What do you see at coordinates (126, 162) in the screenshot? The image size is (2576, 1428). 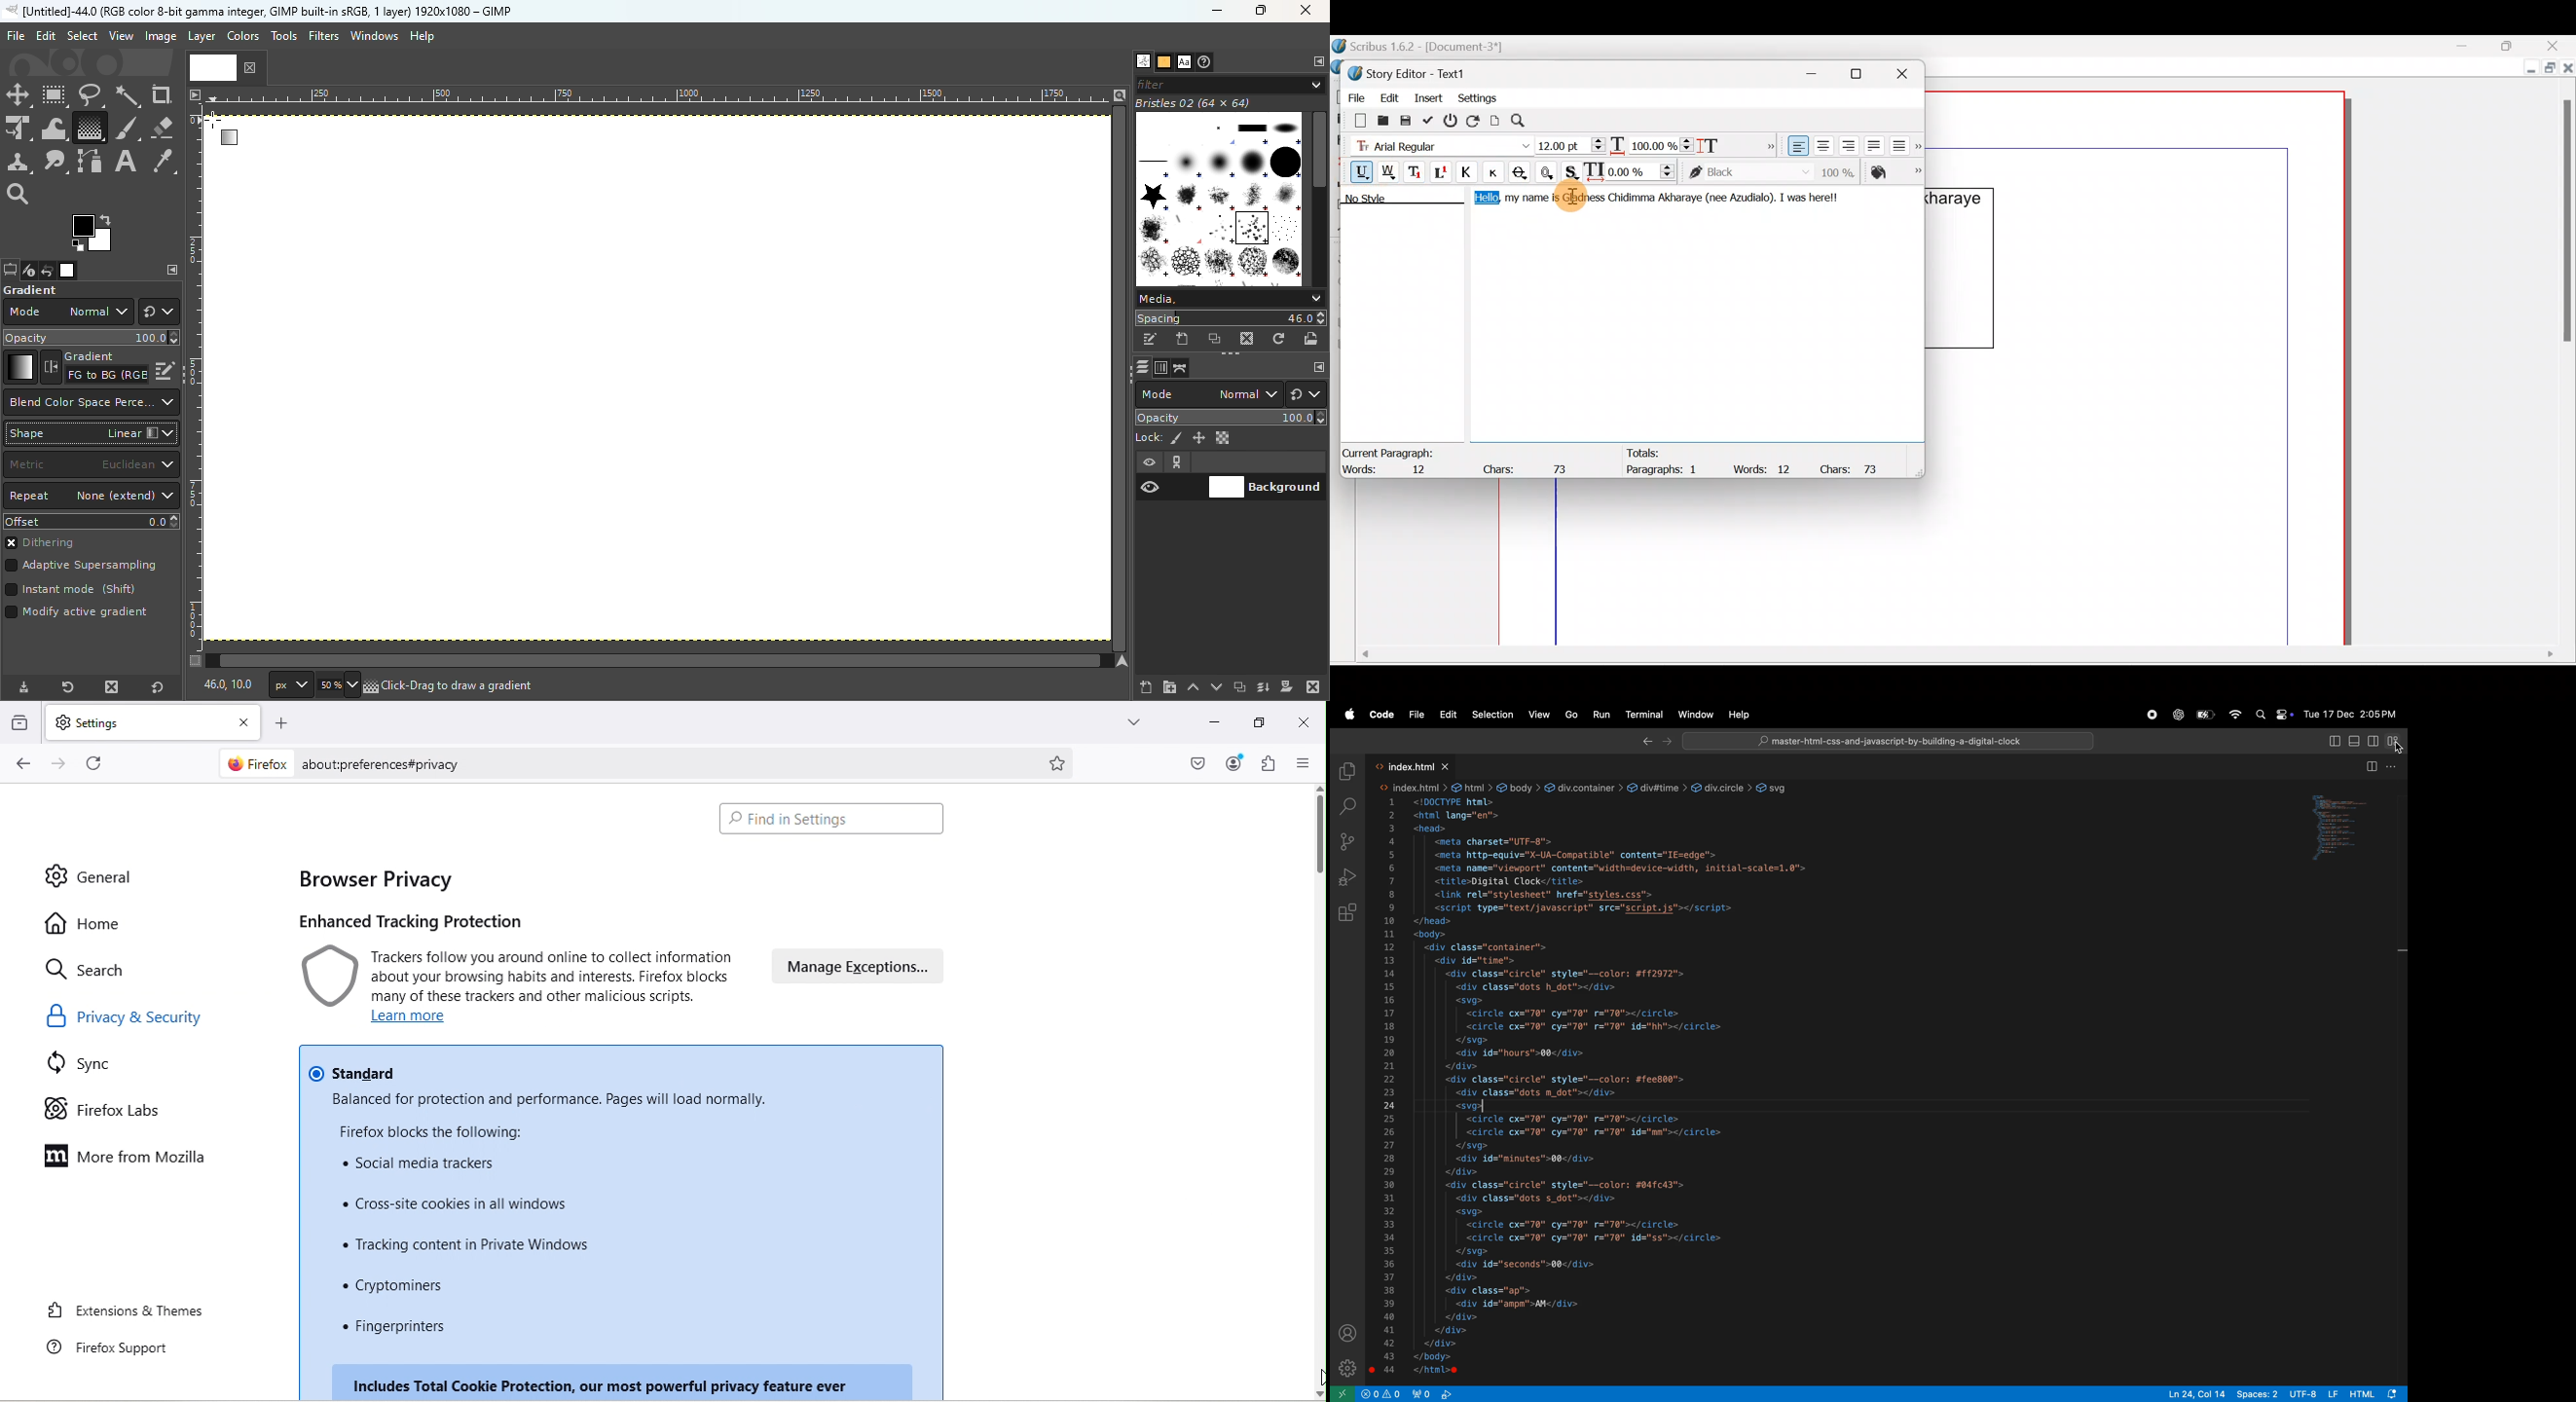 I see `Text tool` at bounding box center [126, 162].